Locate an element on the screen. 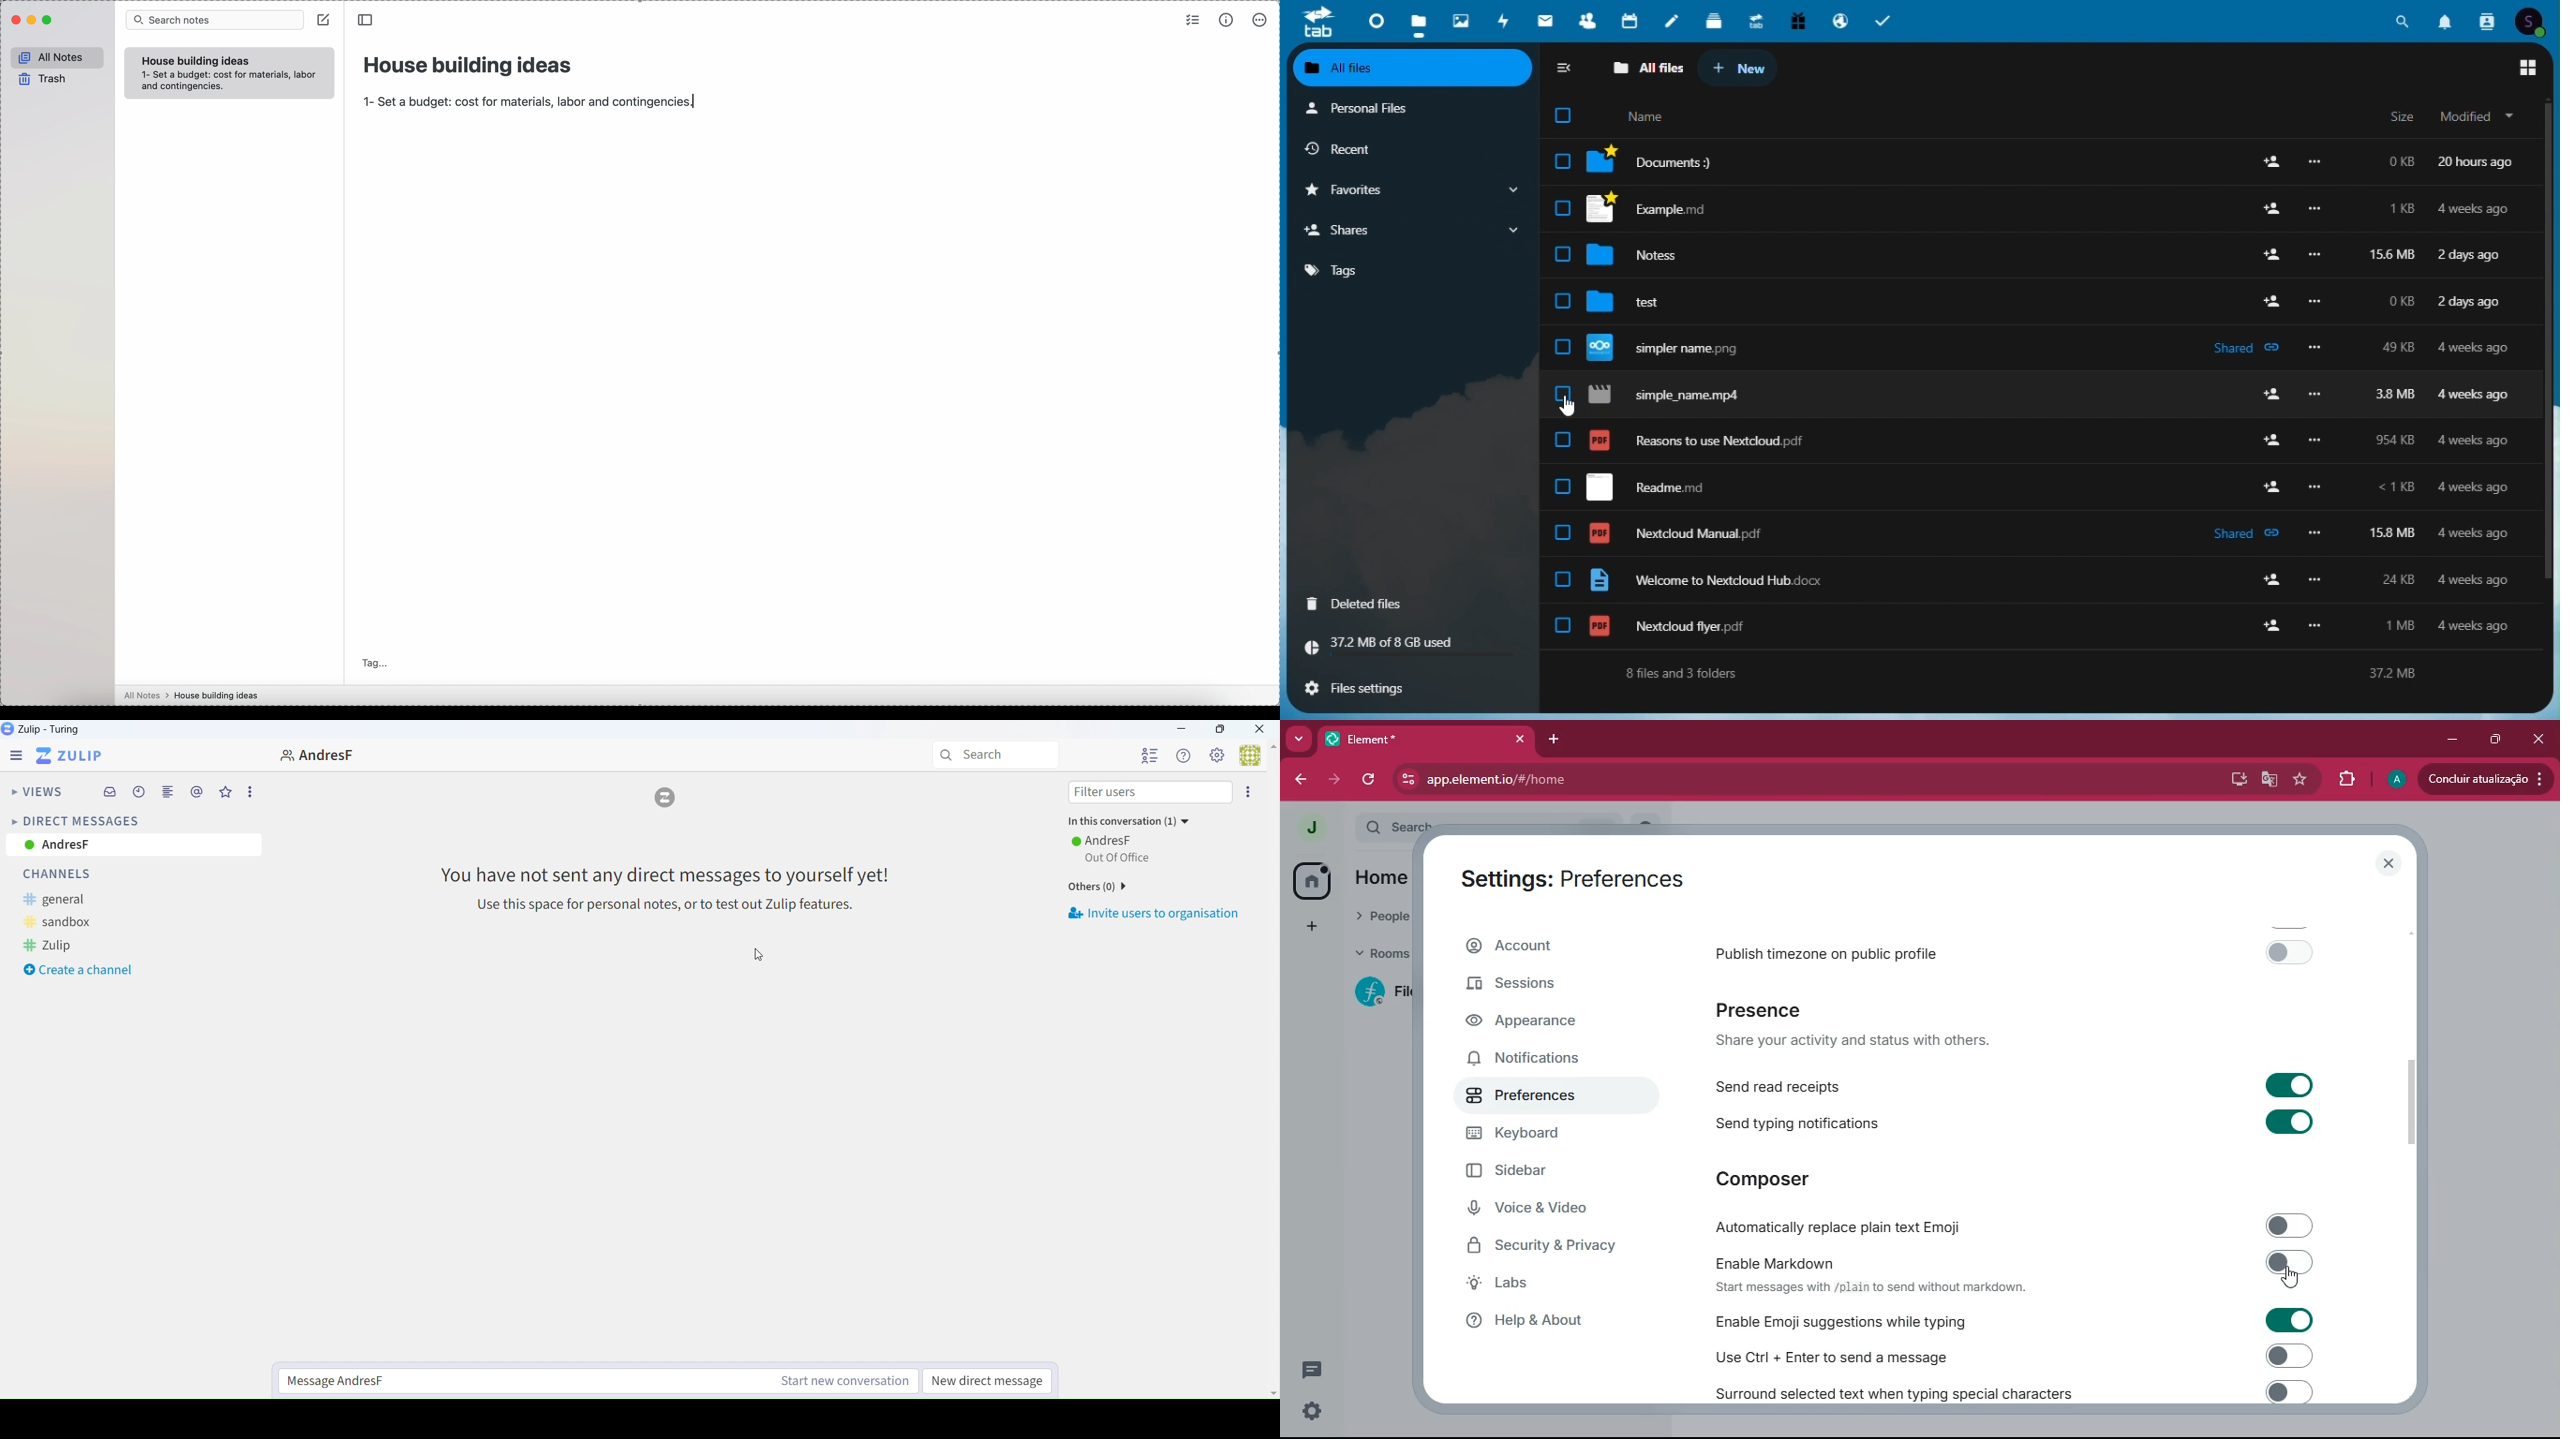  Notes is located at coordinates (2035, 251).